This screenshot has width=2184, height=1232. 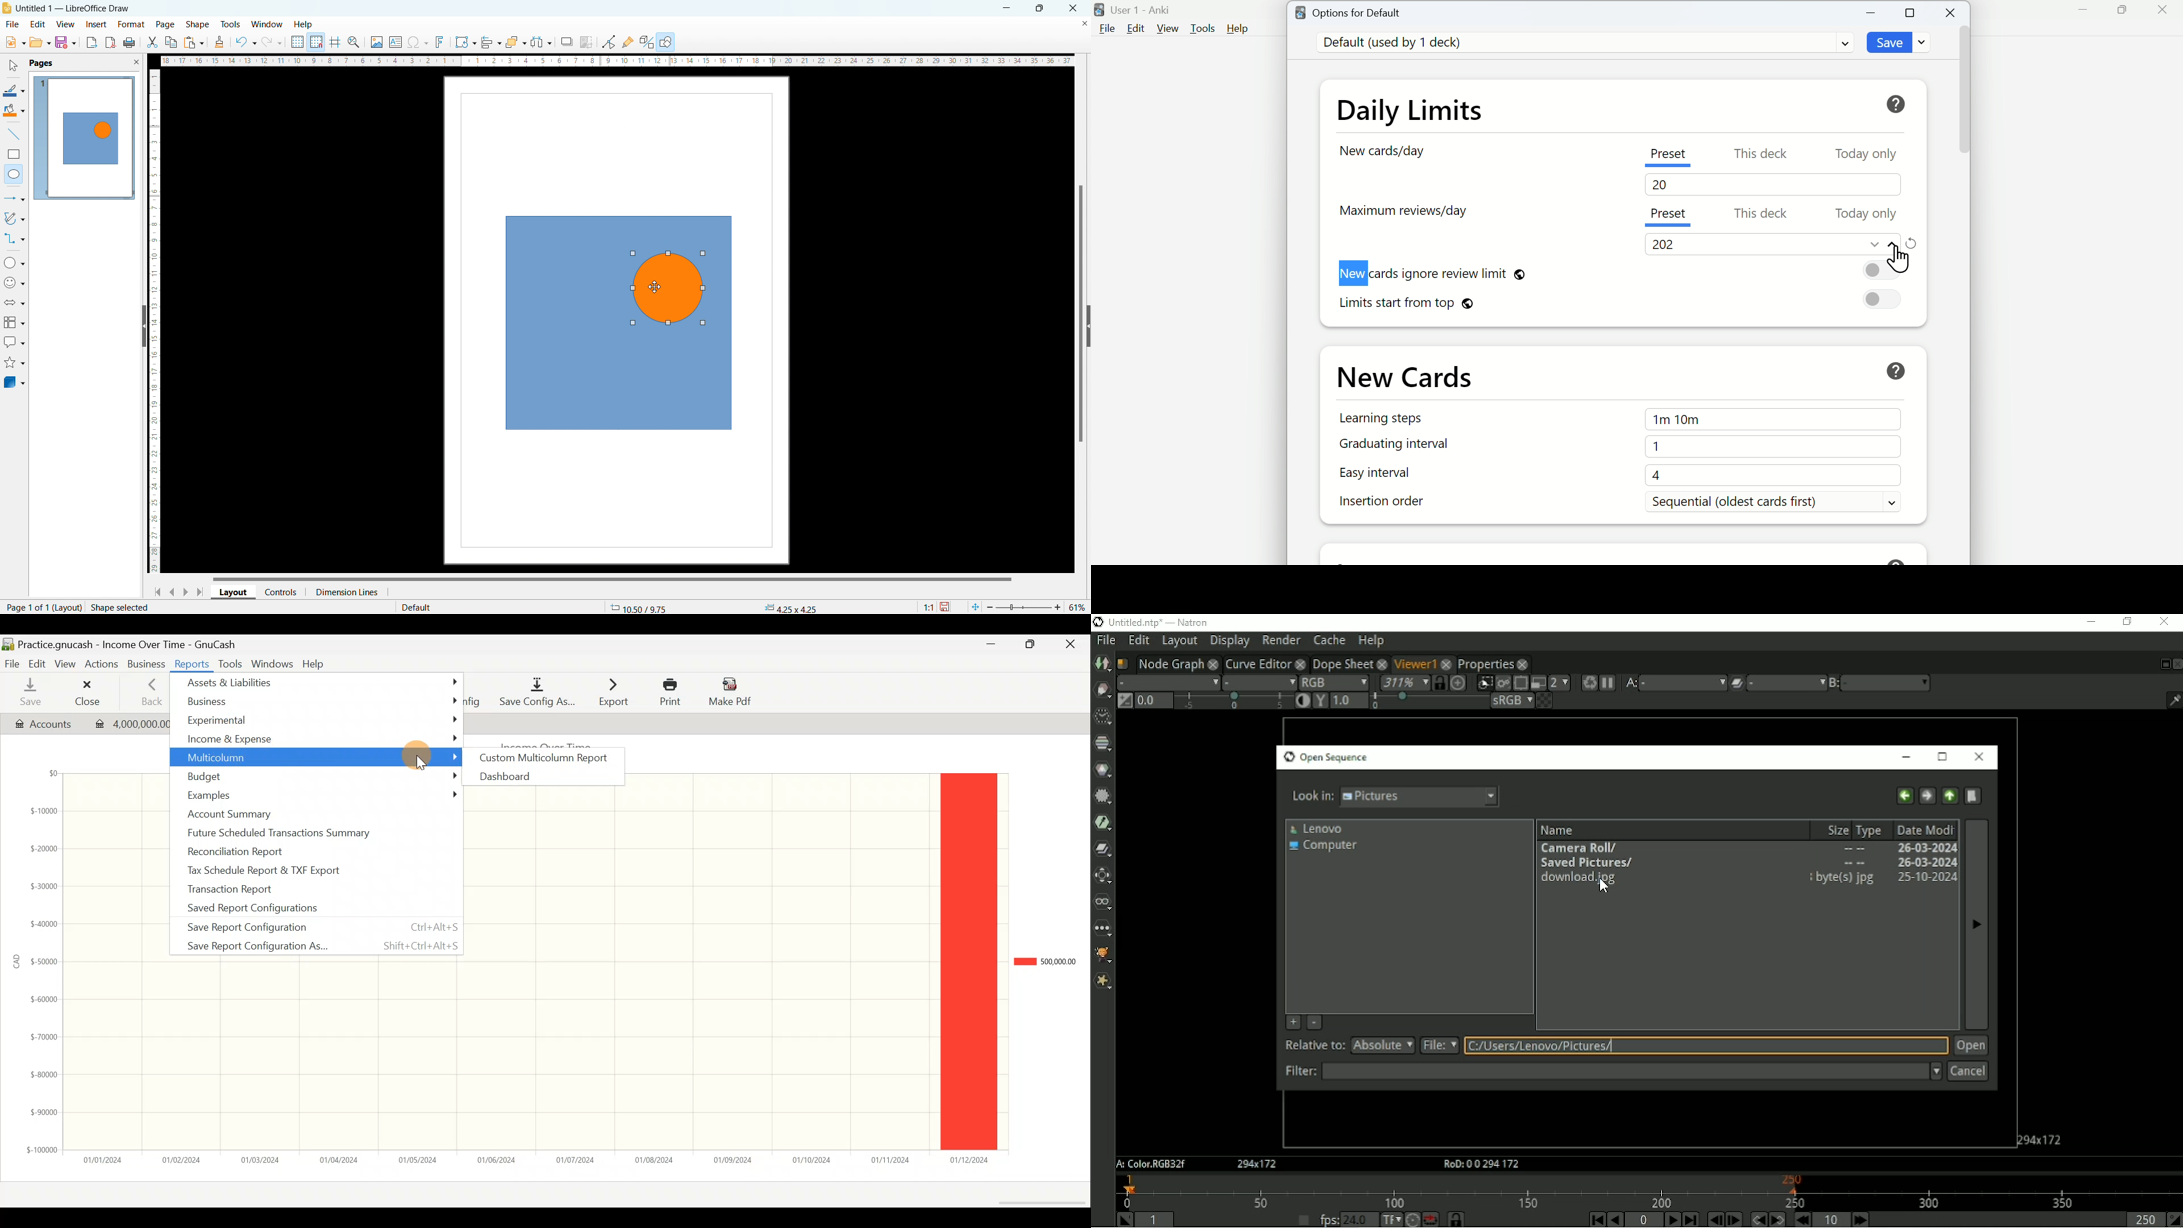 I want to click on current zoom level, so click(x=1078, y=607).